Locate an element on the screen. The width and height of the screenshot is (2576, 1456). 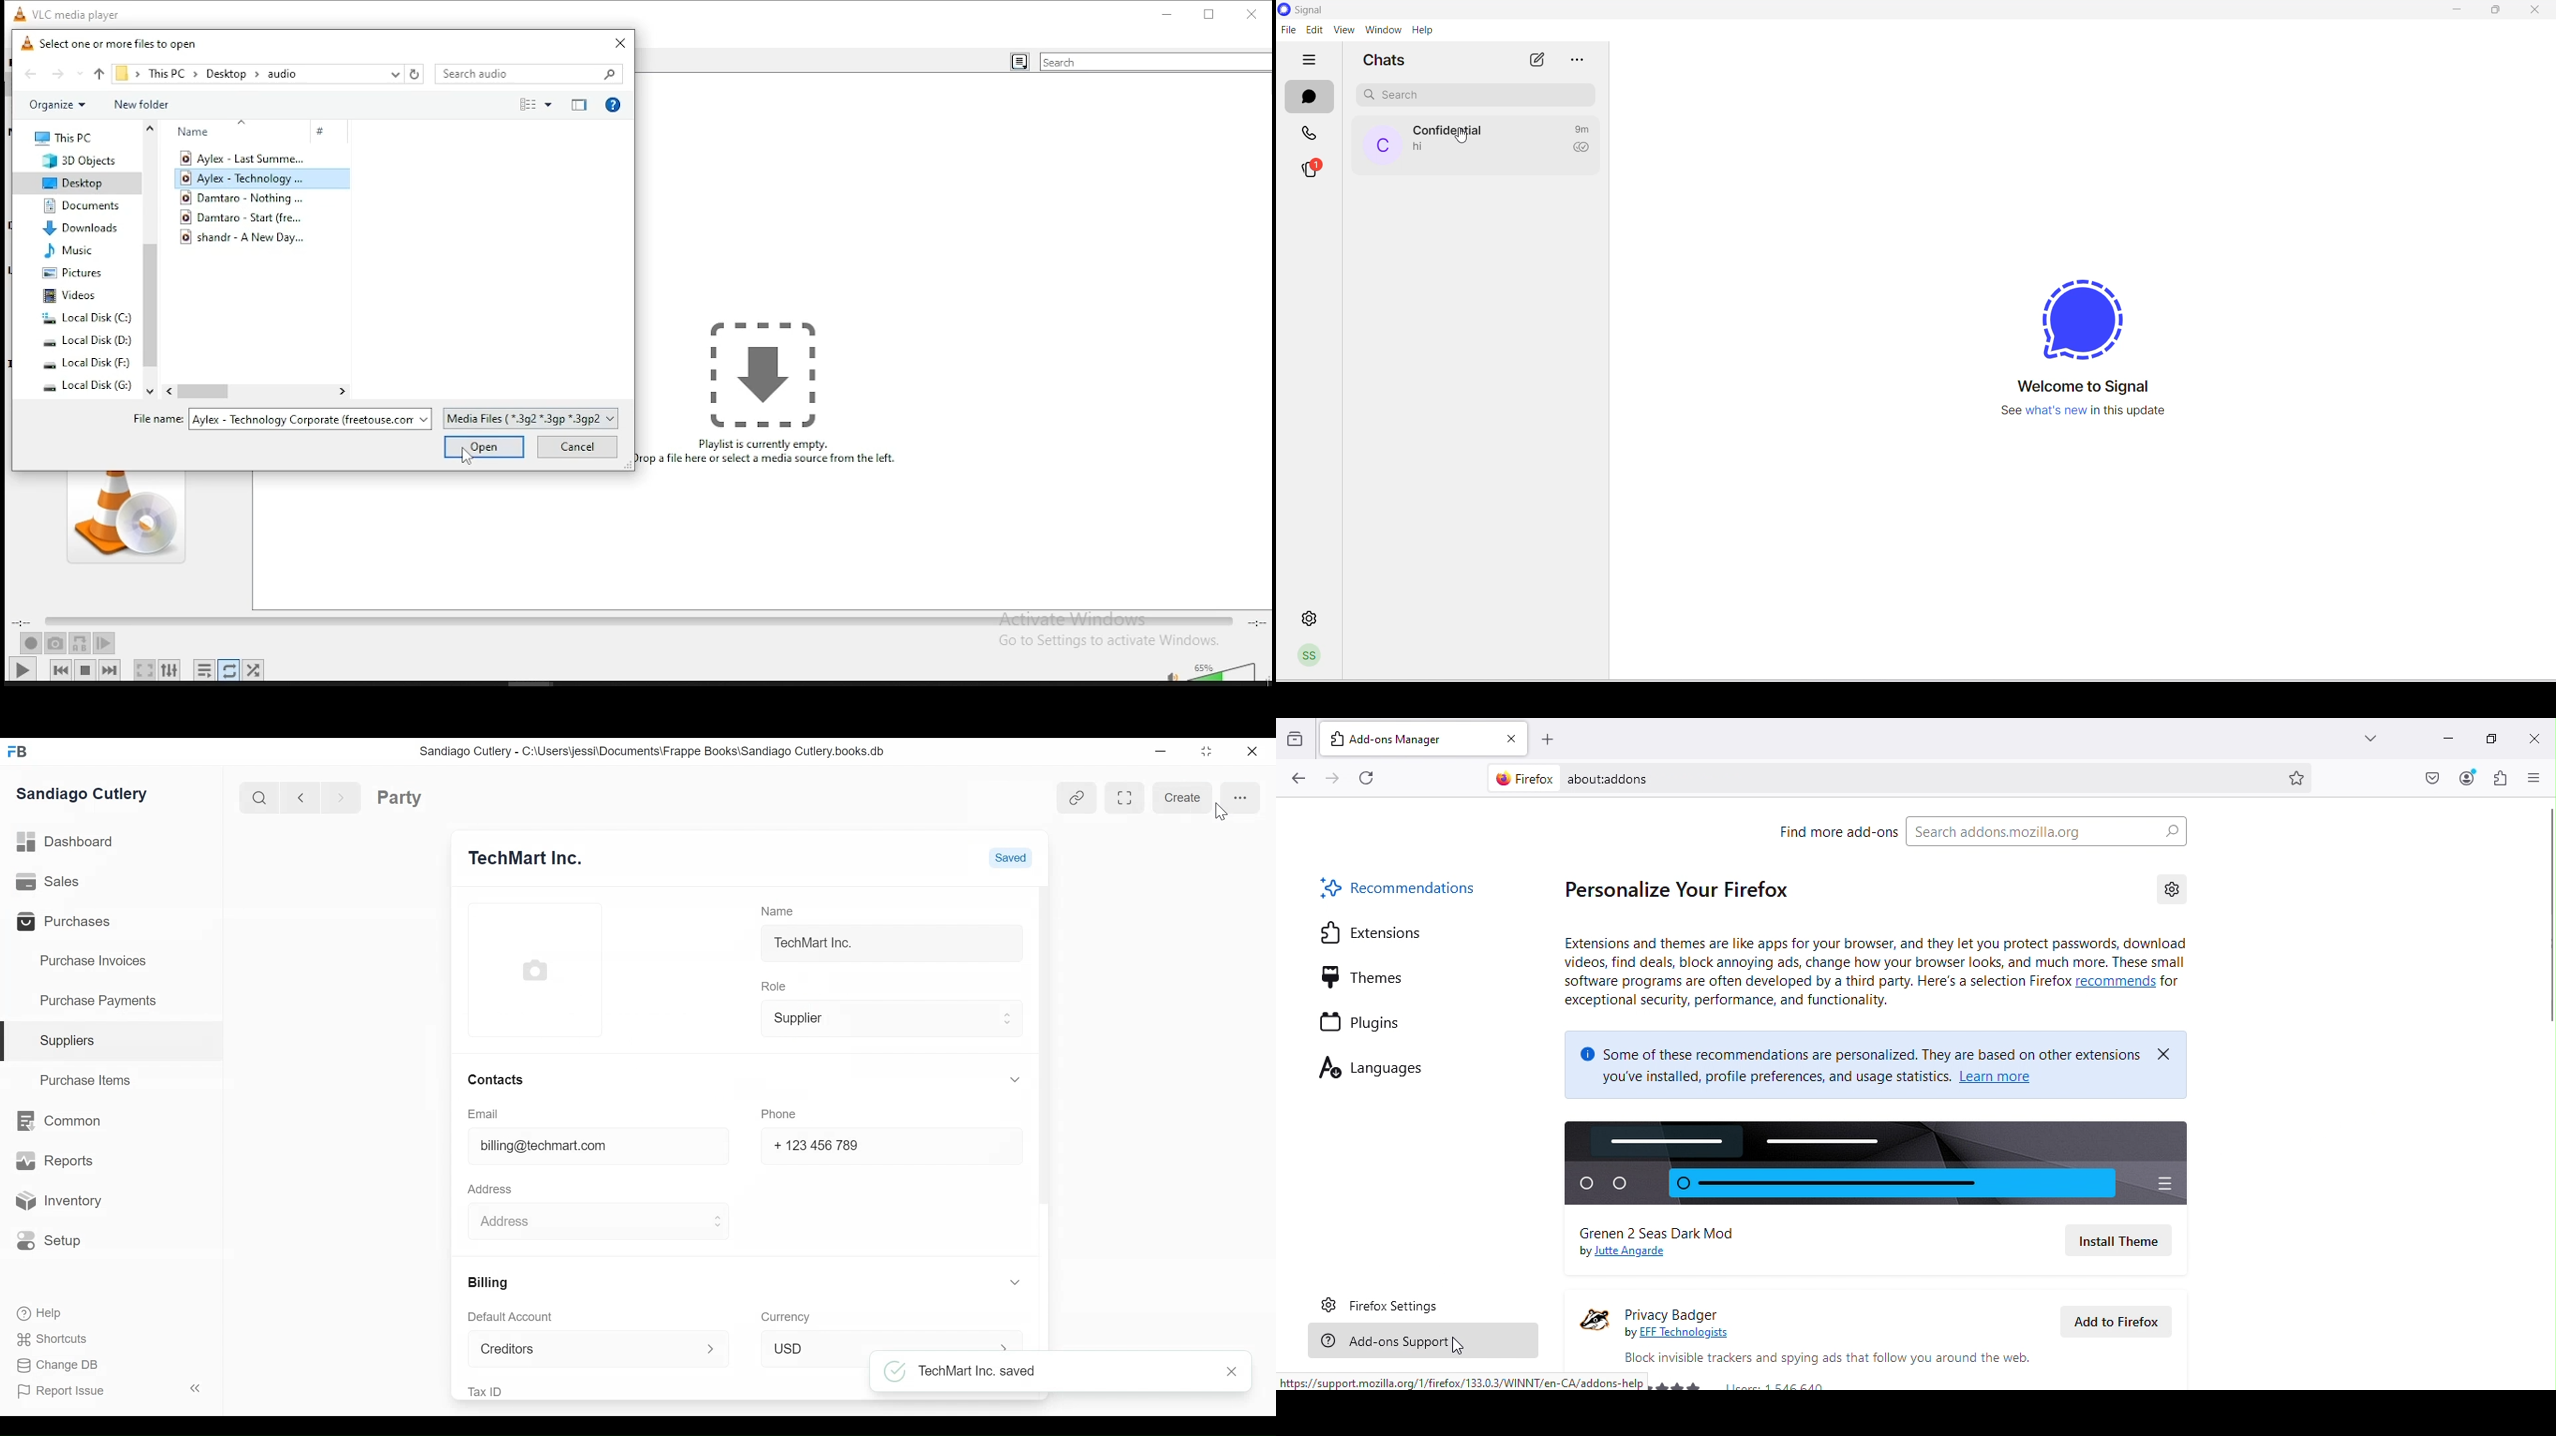
Sales is located at coordinates (49, 881).